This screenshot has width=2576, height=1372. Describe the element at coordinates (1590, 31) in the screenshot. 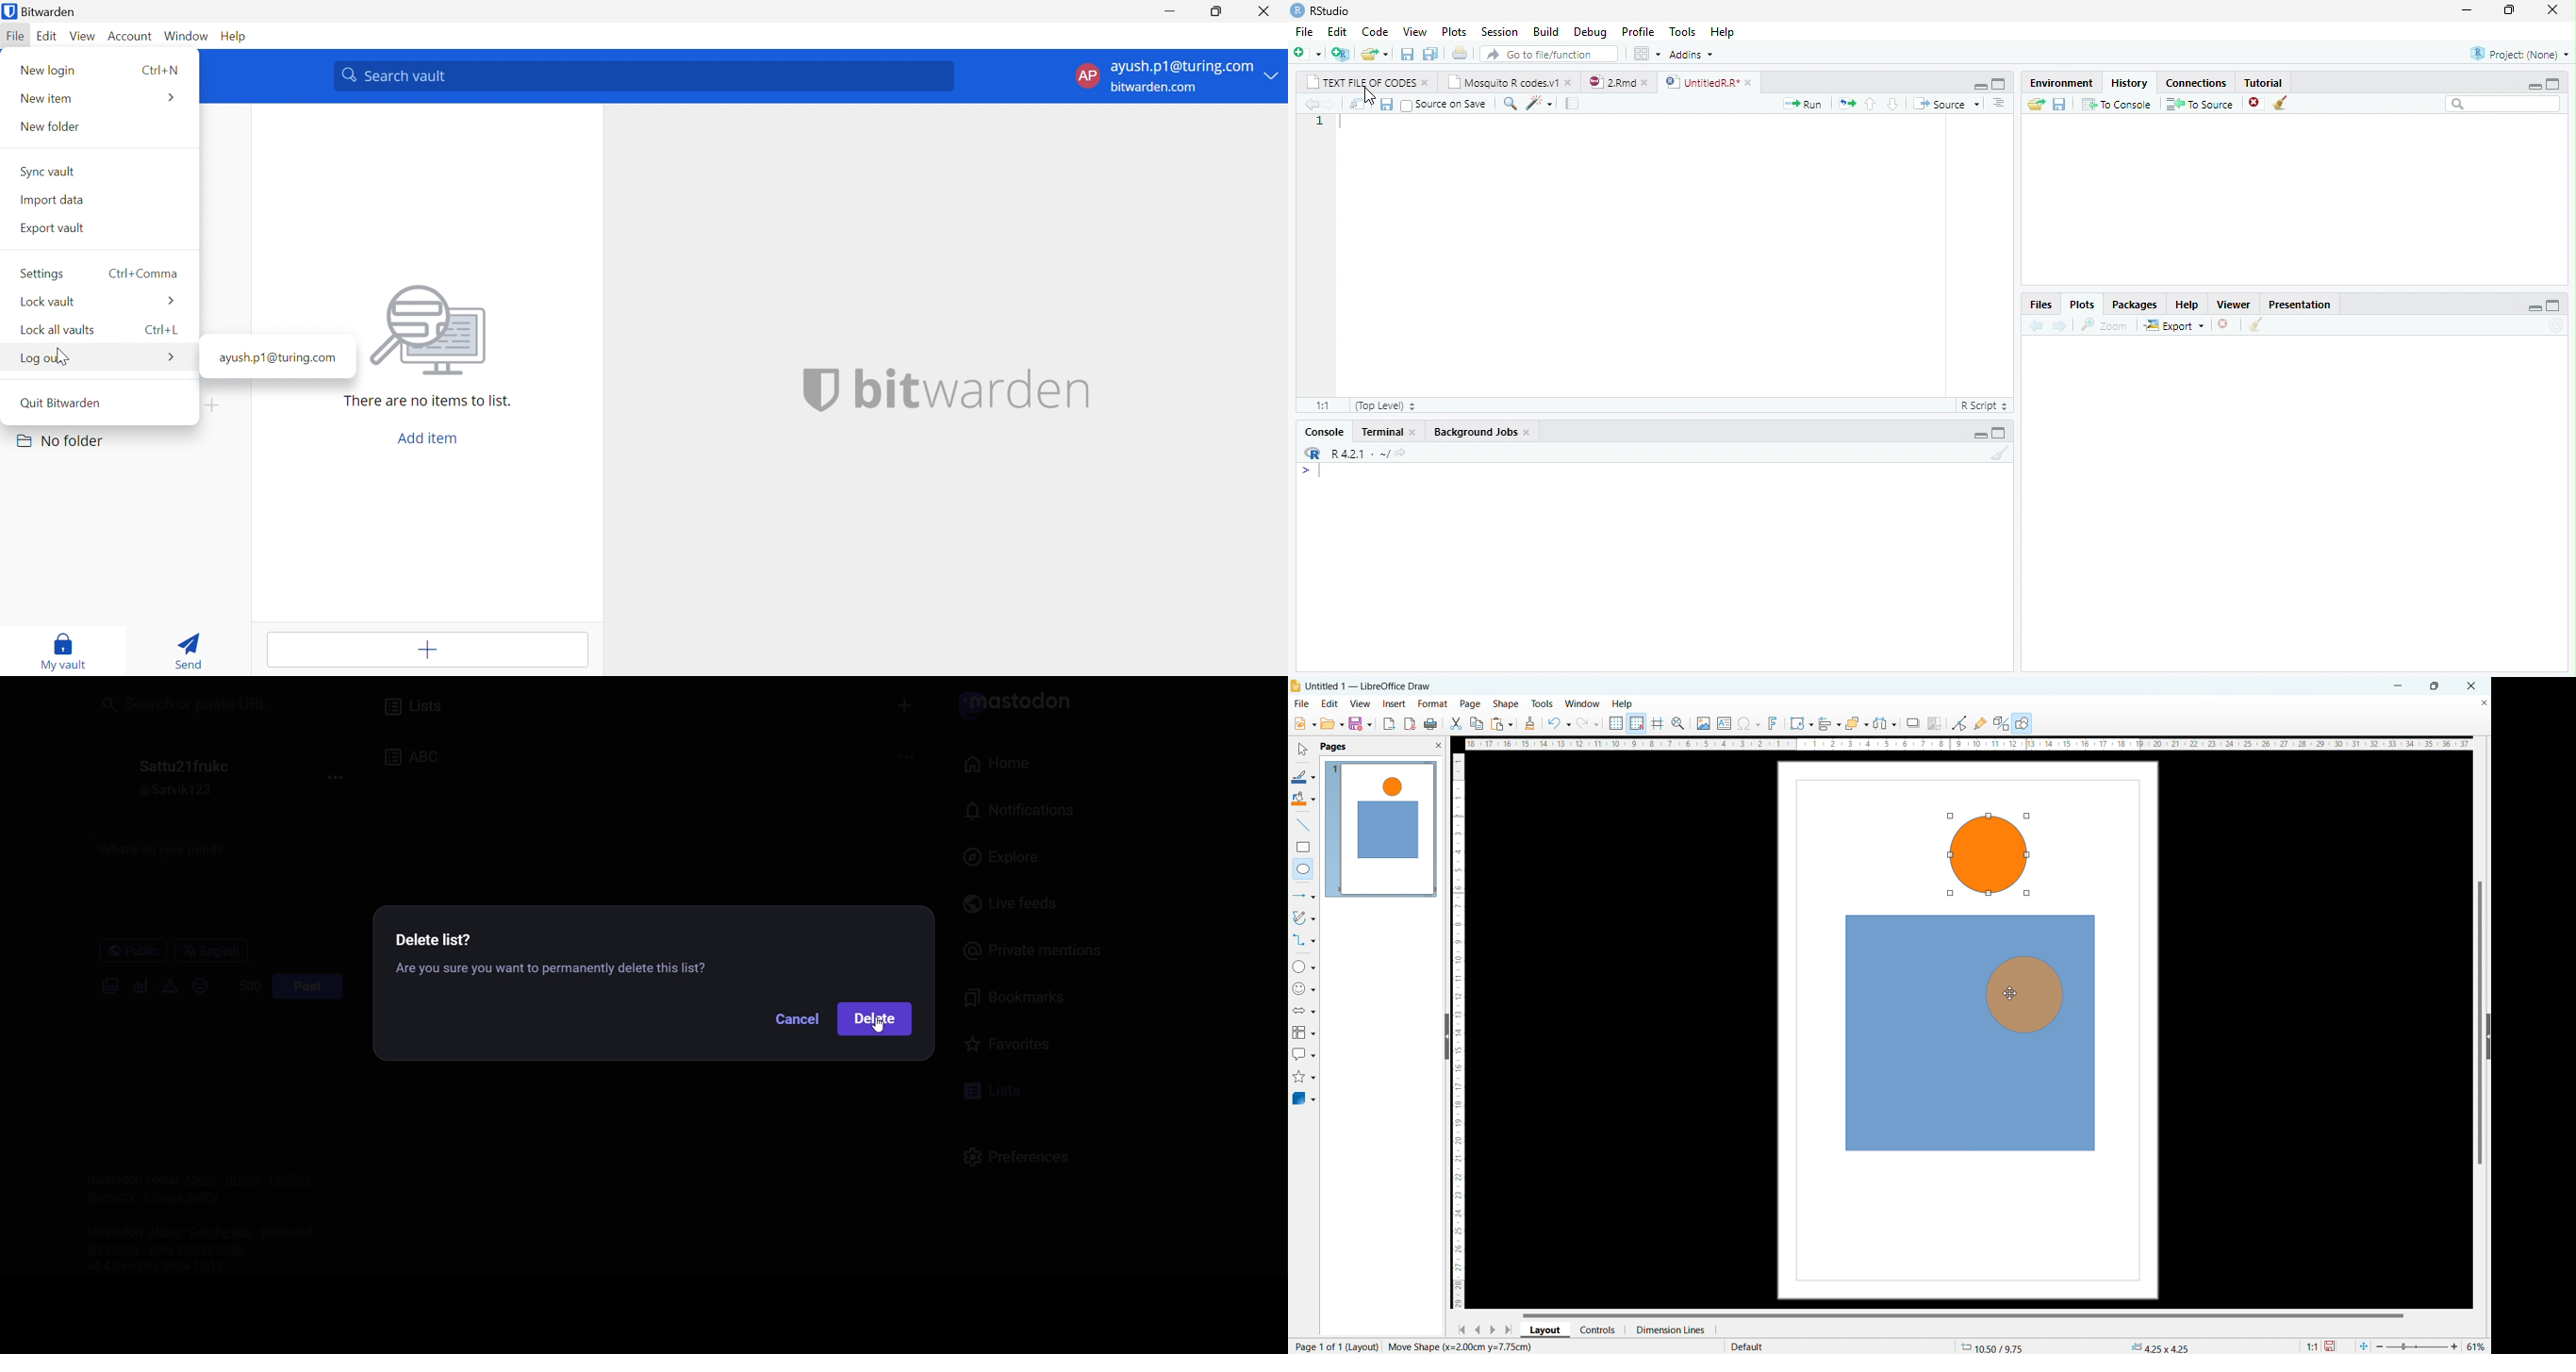

I see `debug` at that location.